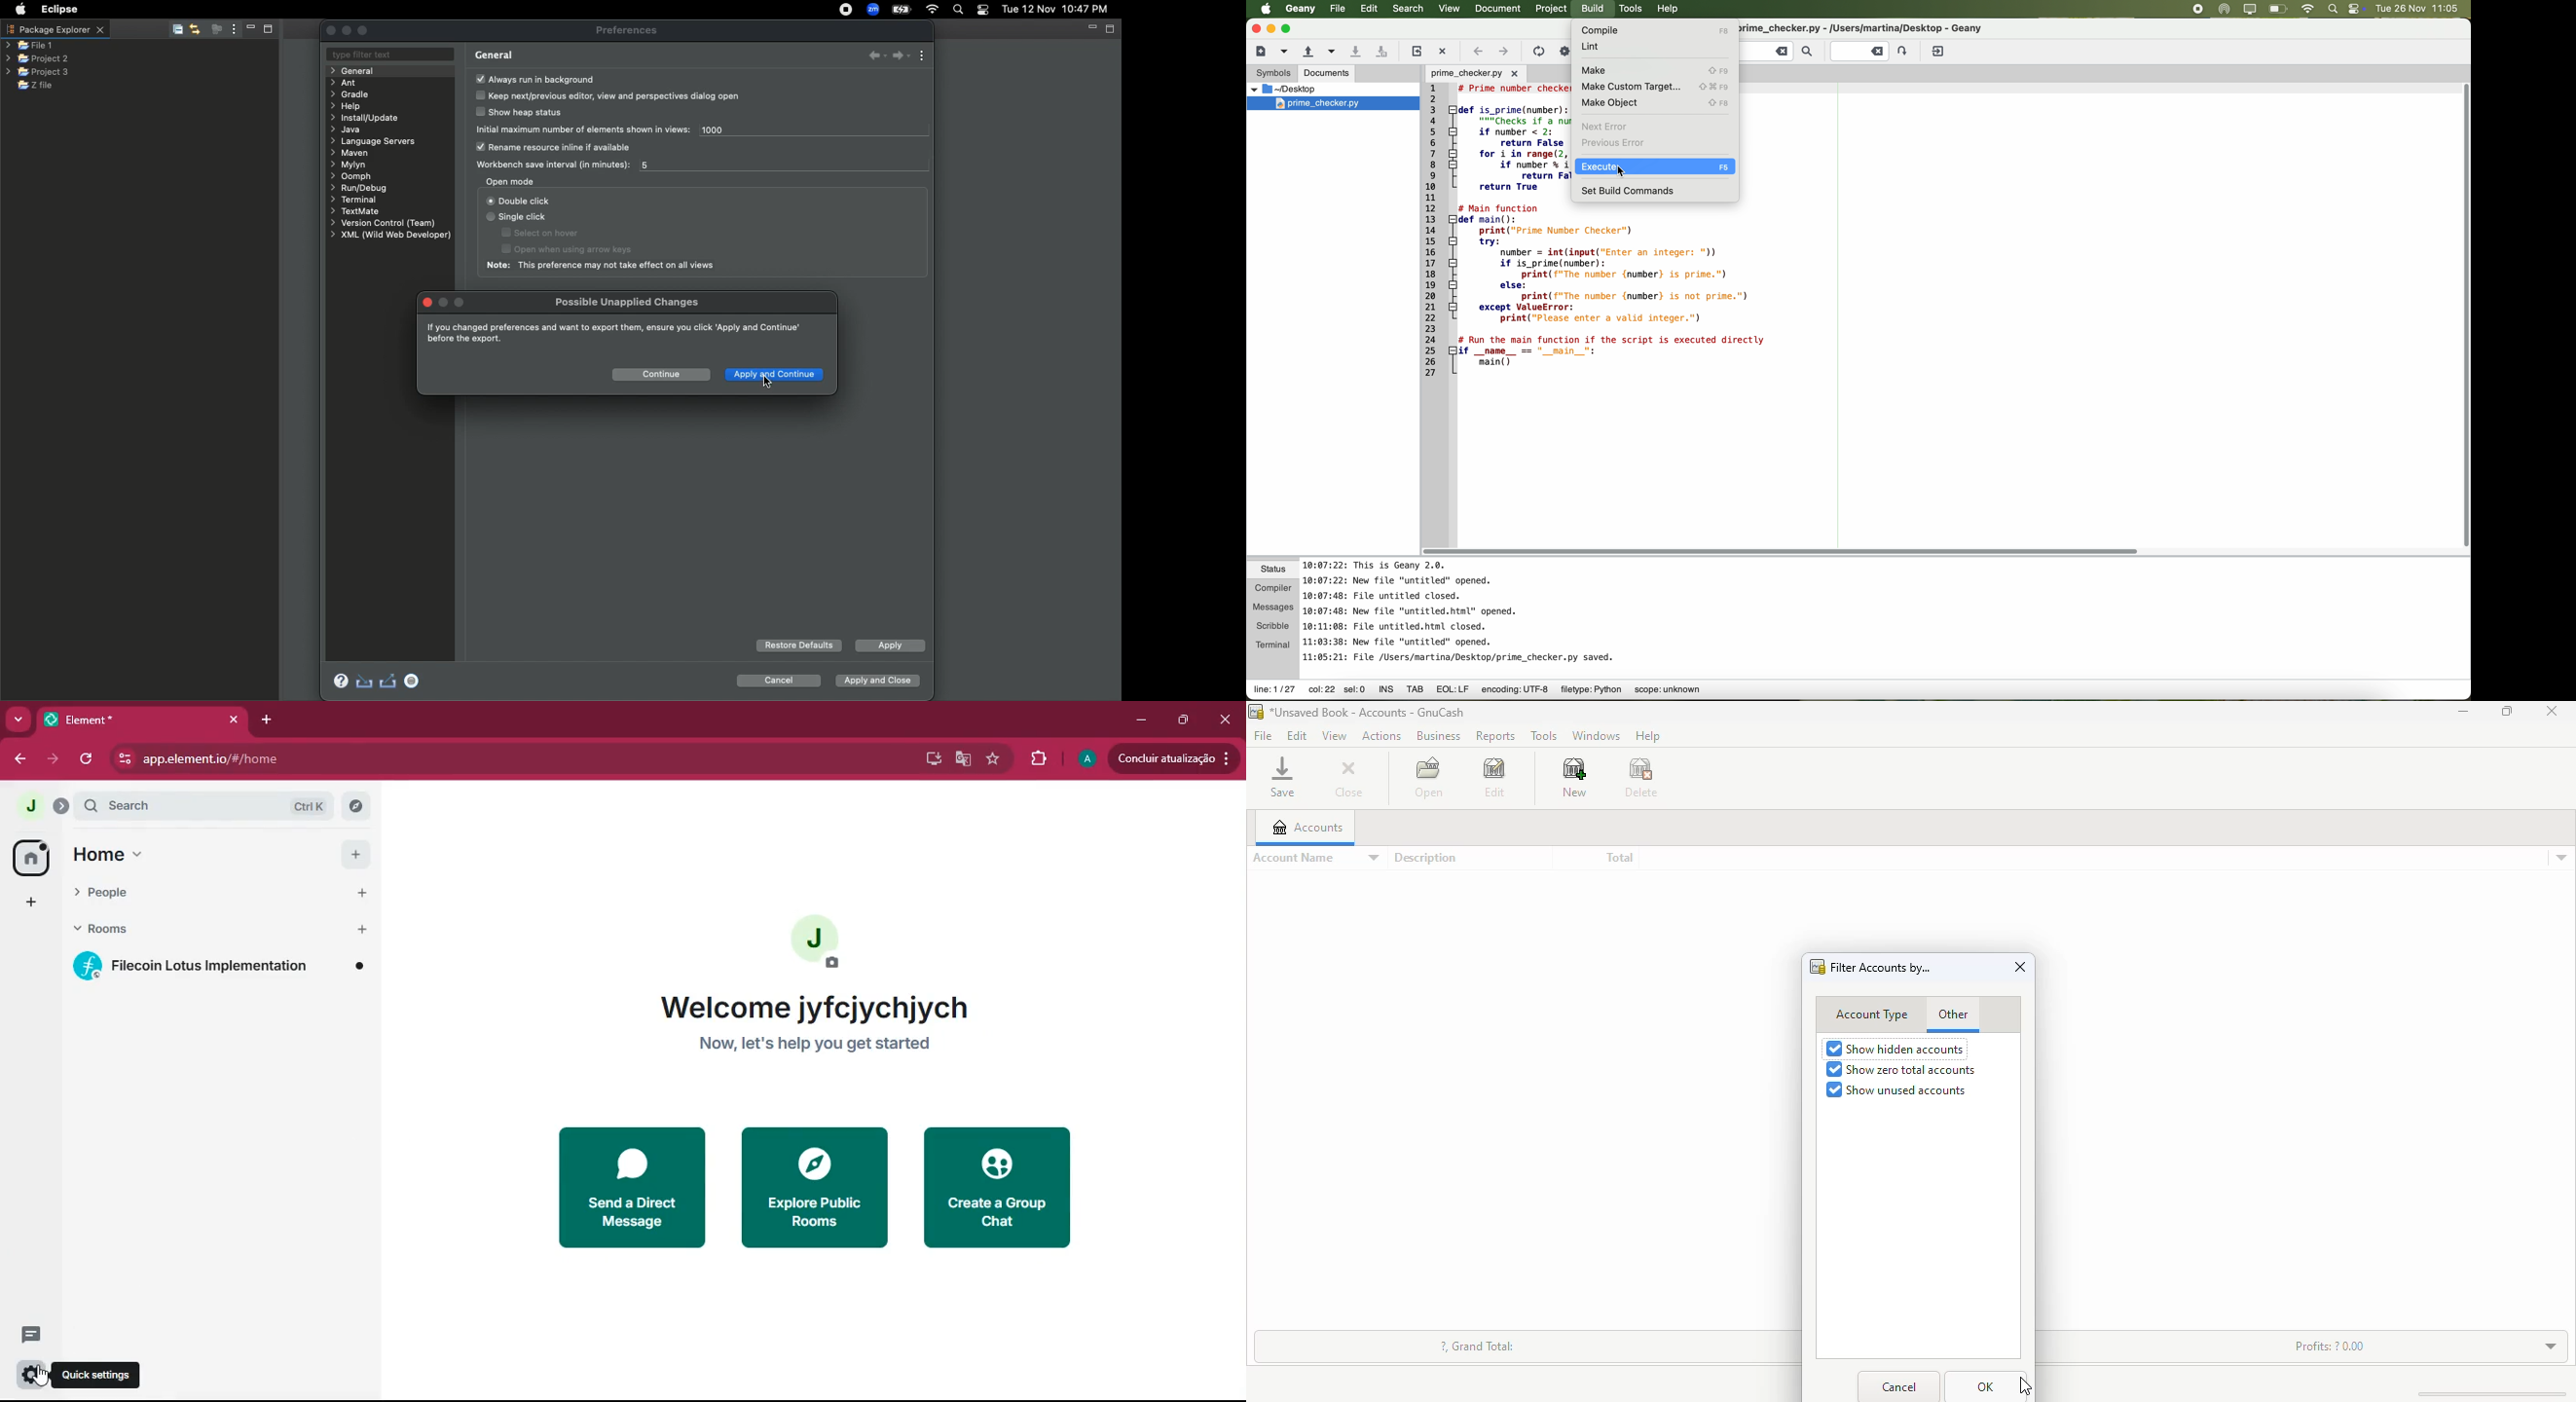 The height and width of the screenshot is (1428, 2576). I want to click on minimize, so click(2463, 711).